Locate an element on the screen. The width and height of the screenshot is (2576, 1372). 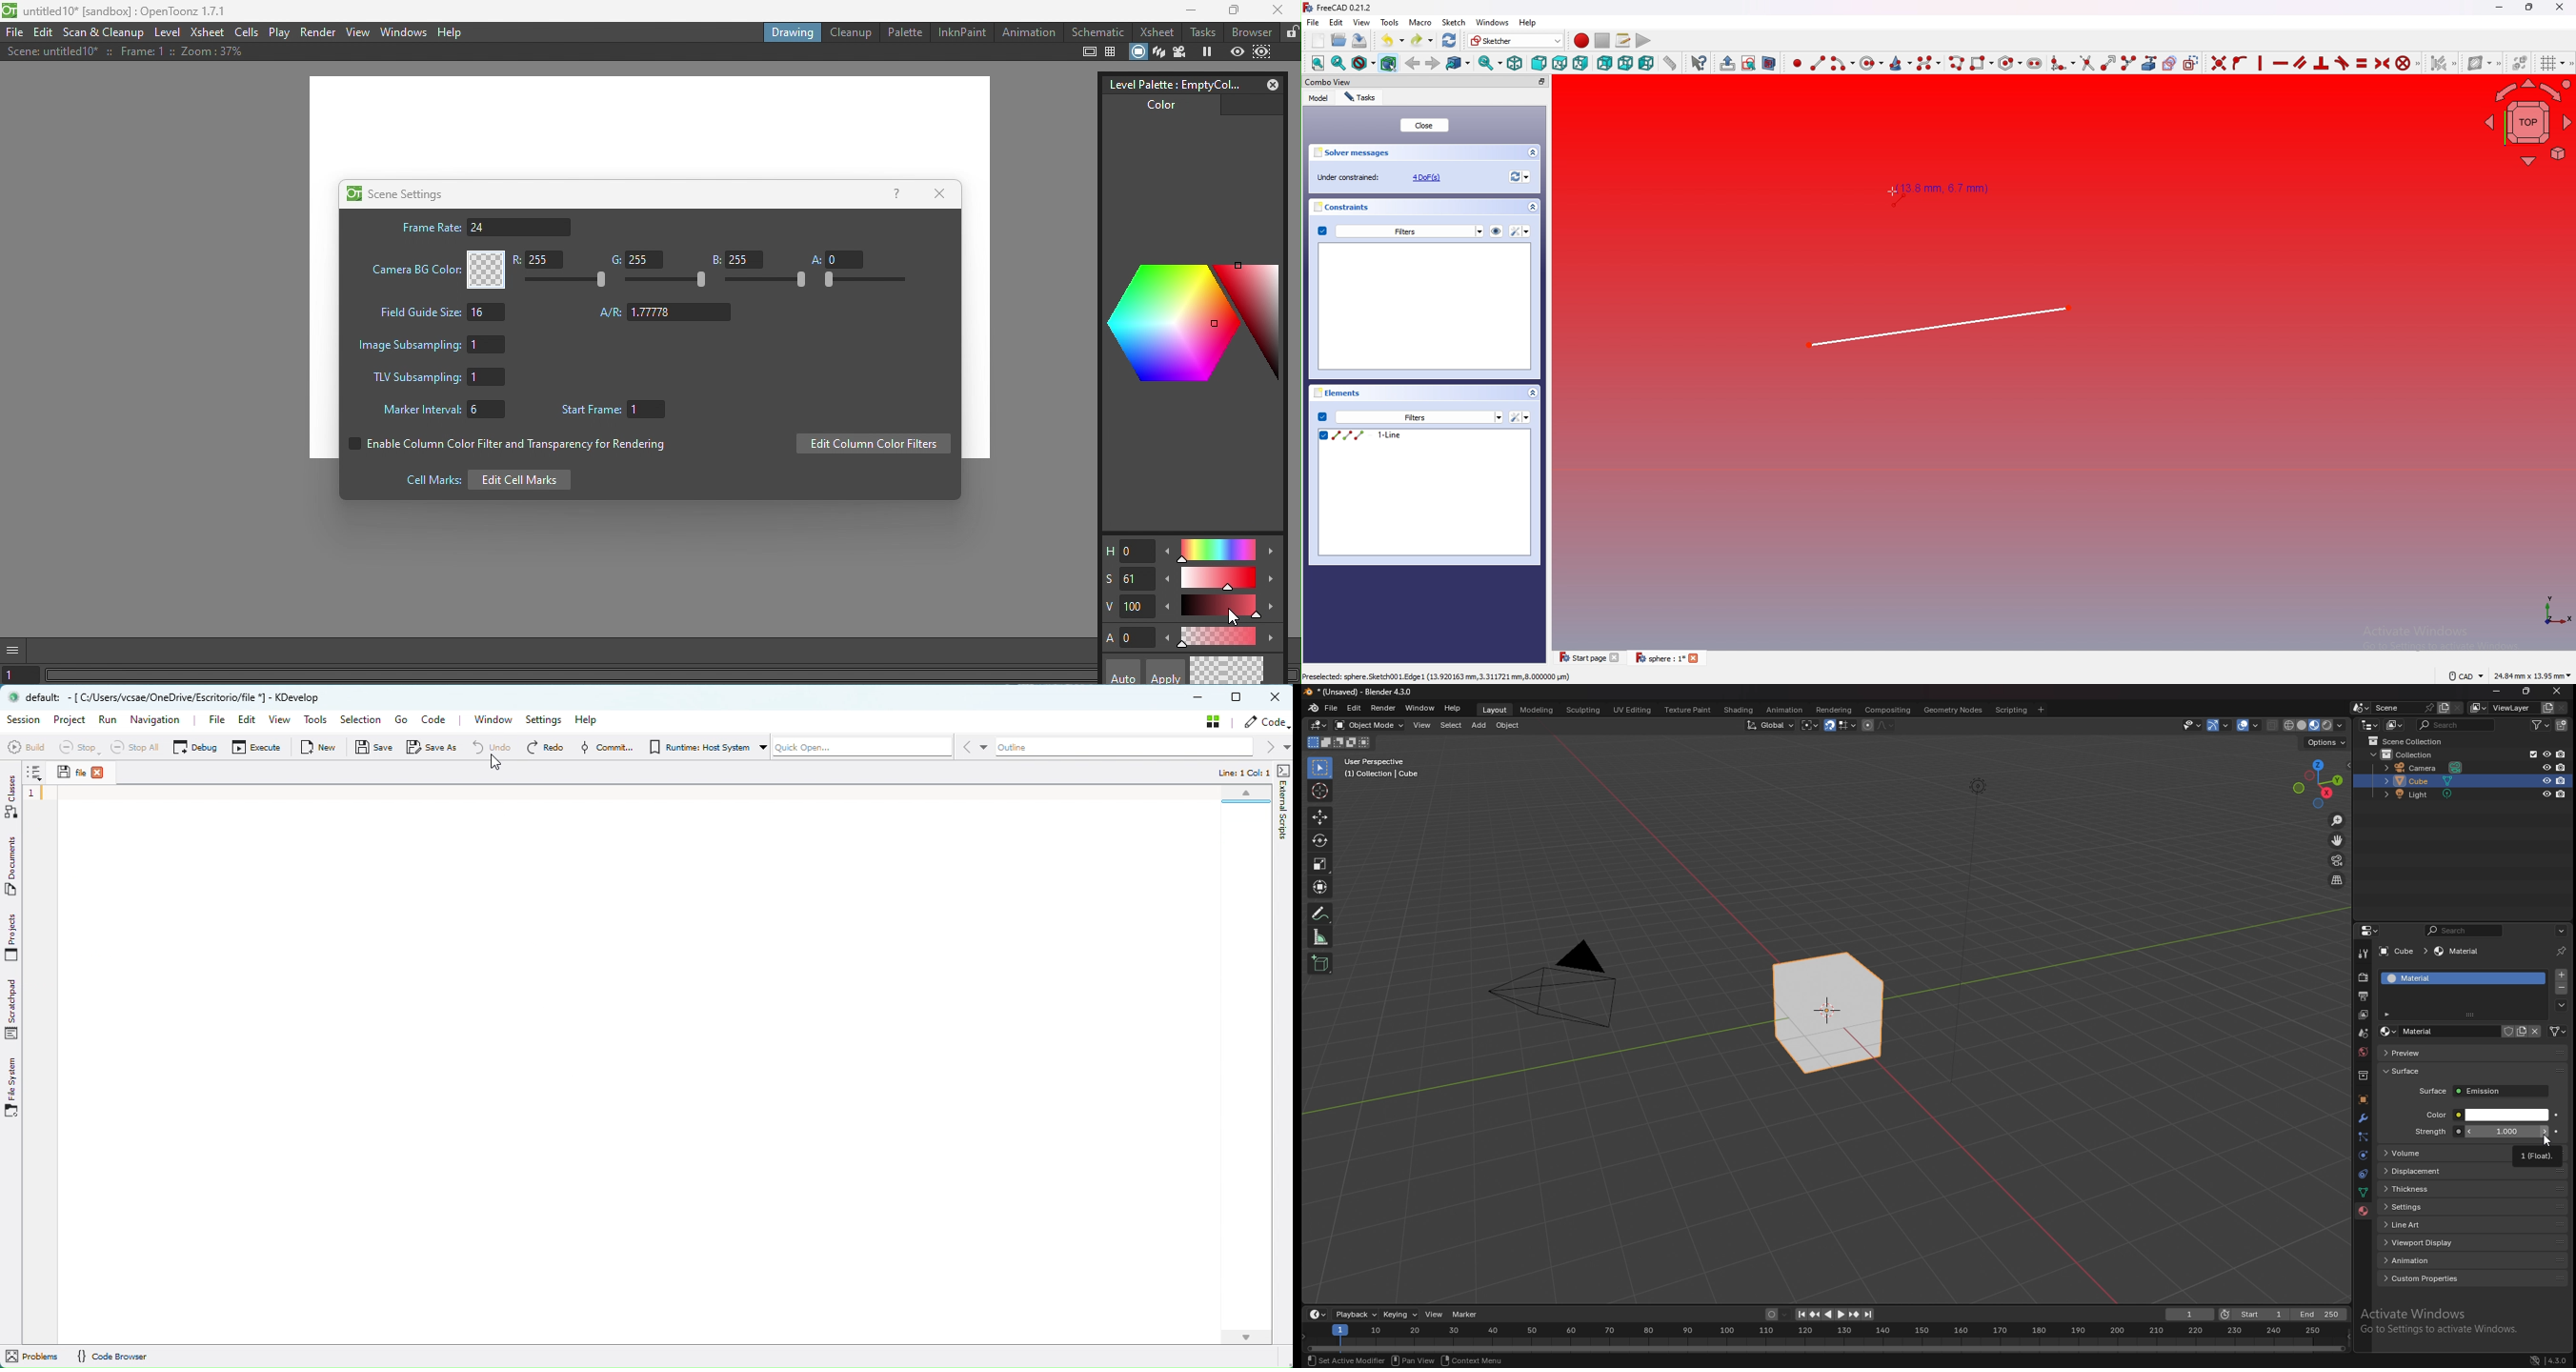
Create external geometry is located at coordinates (2148, 63).